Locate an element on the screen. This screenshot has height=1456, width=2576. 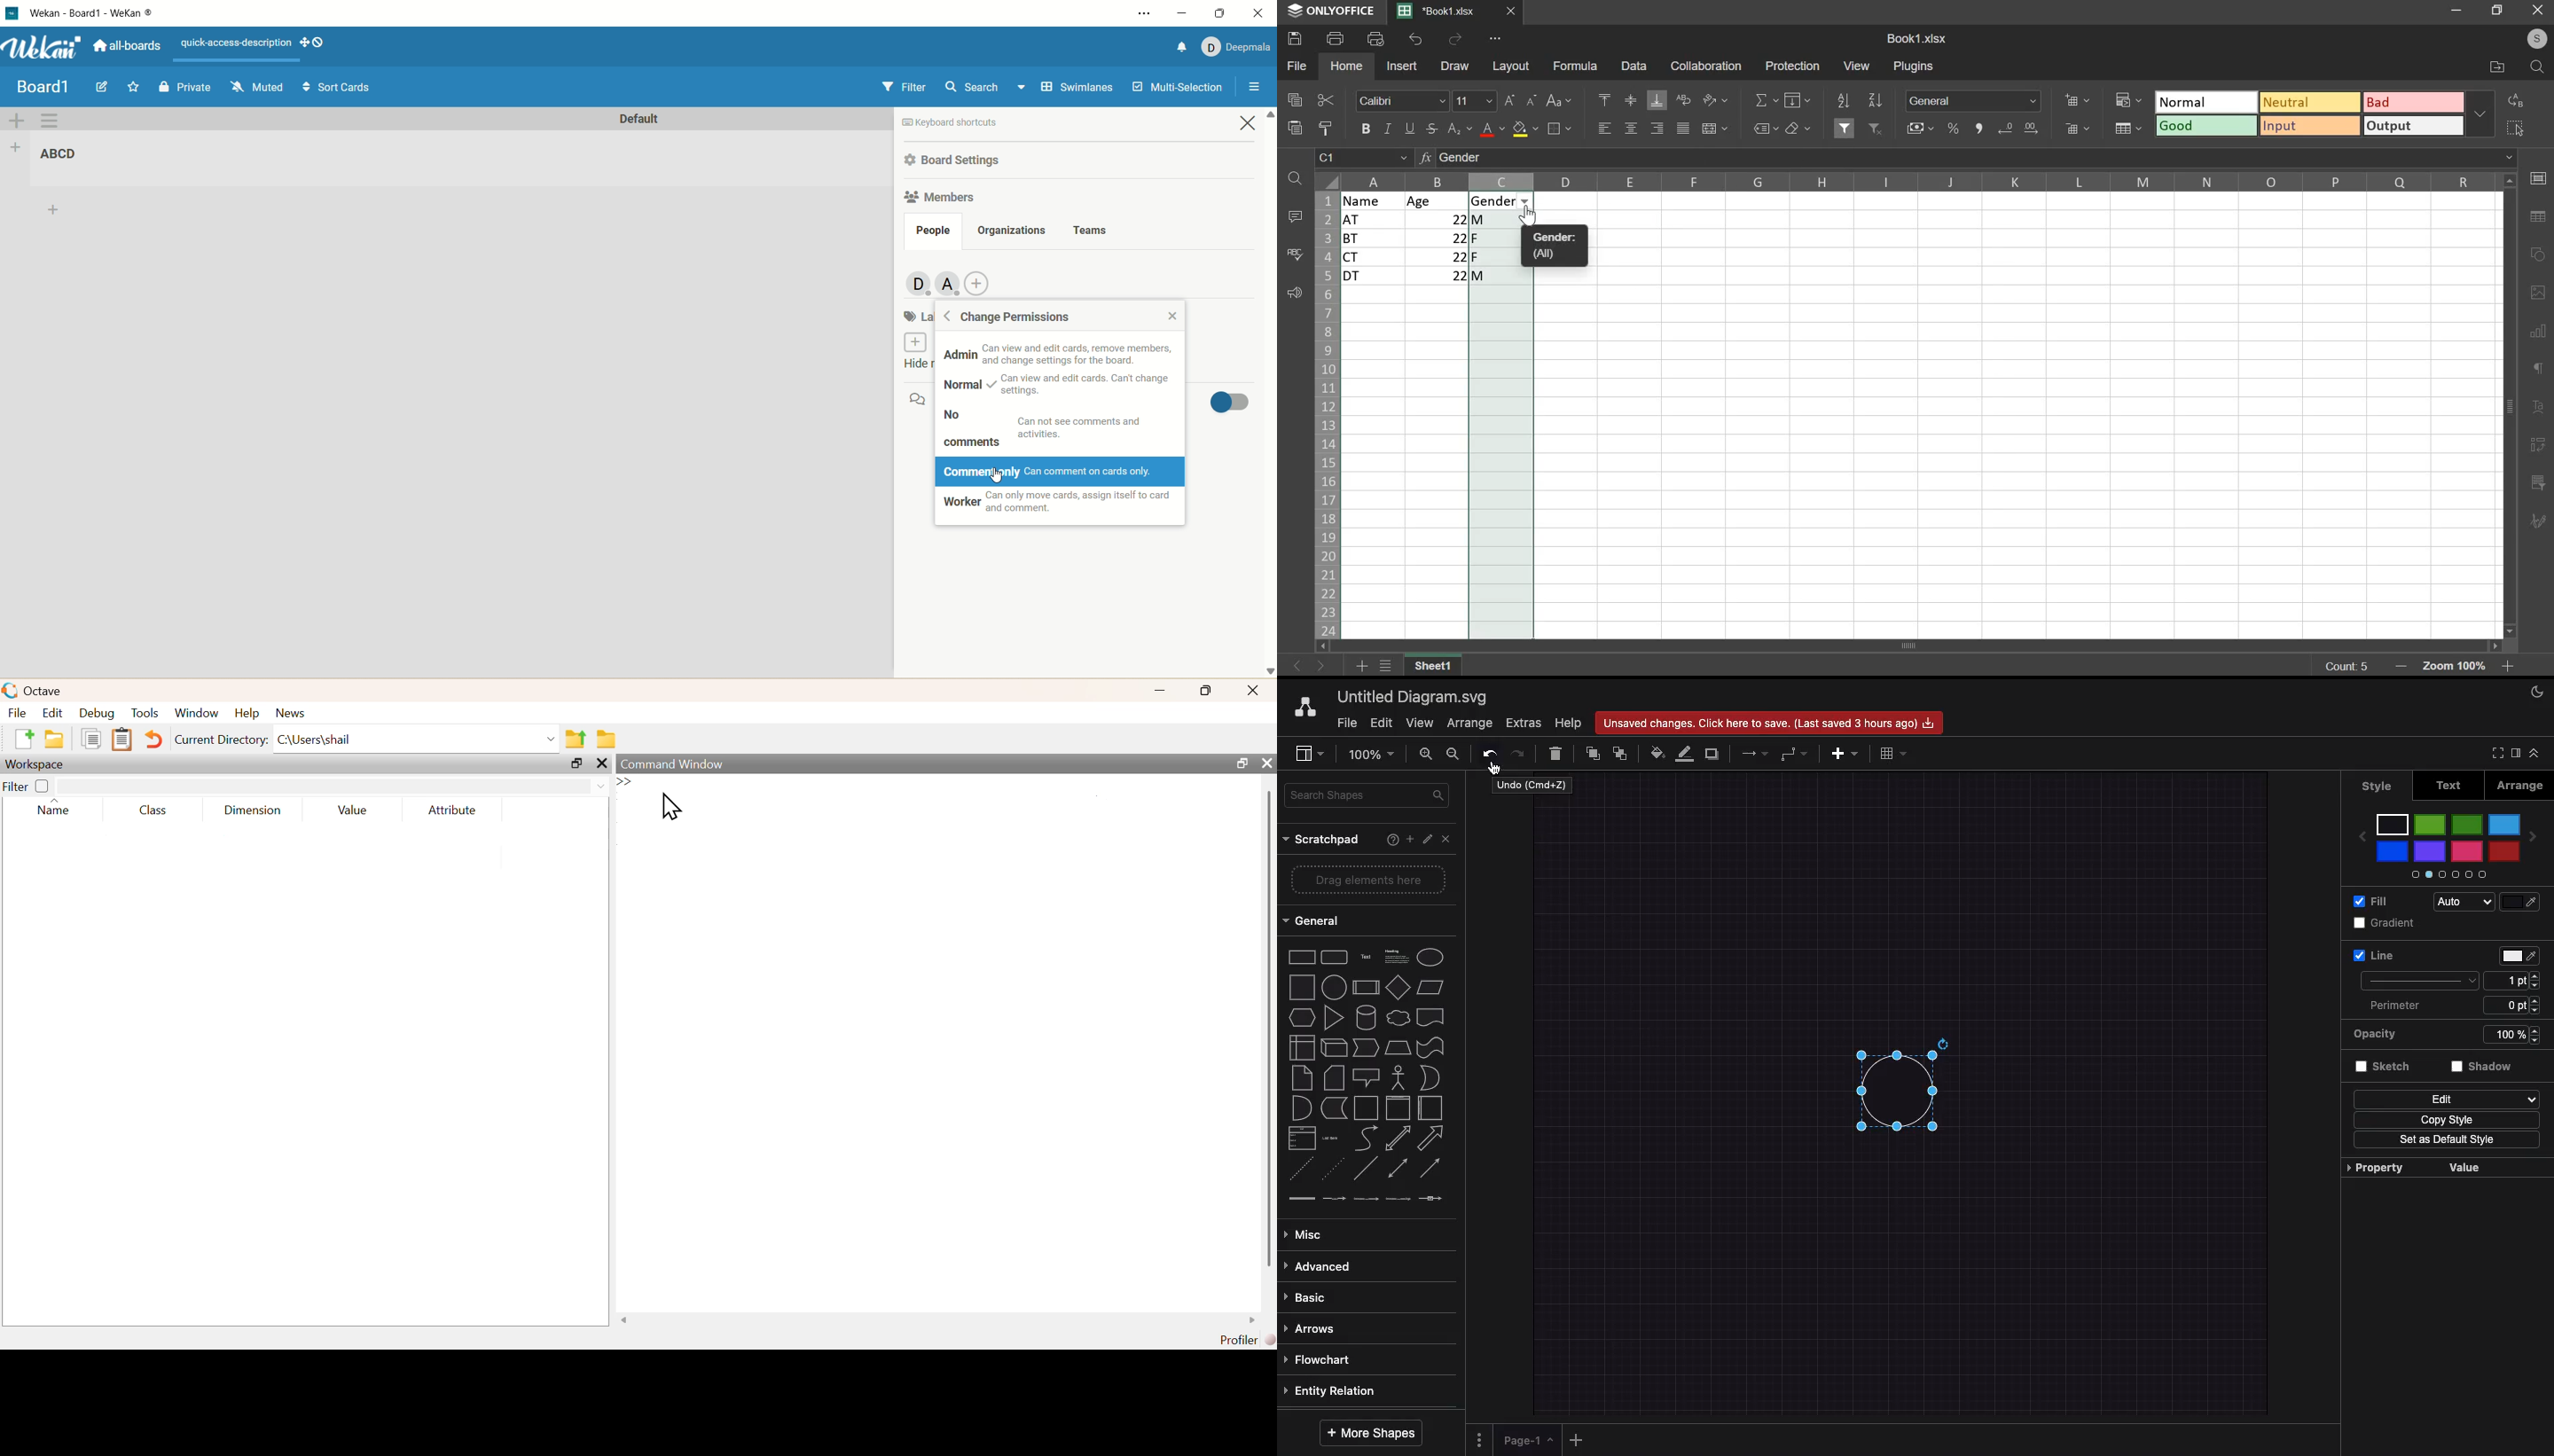
Profiler is located at coordinates (1244, 1338).